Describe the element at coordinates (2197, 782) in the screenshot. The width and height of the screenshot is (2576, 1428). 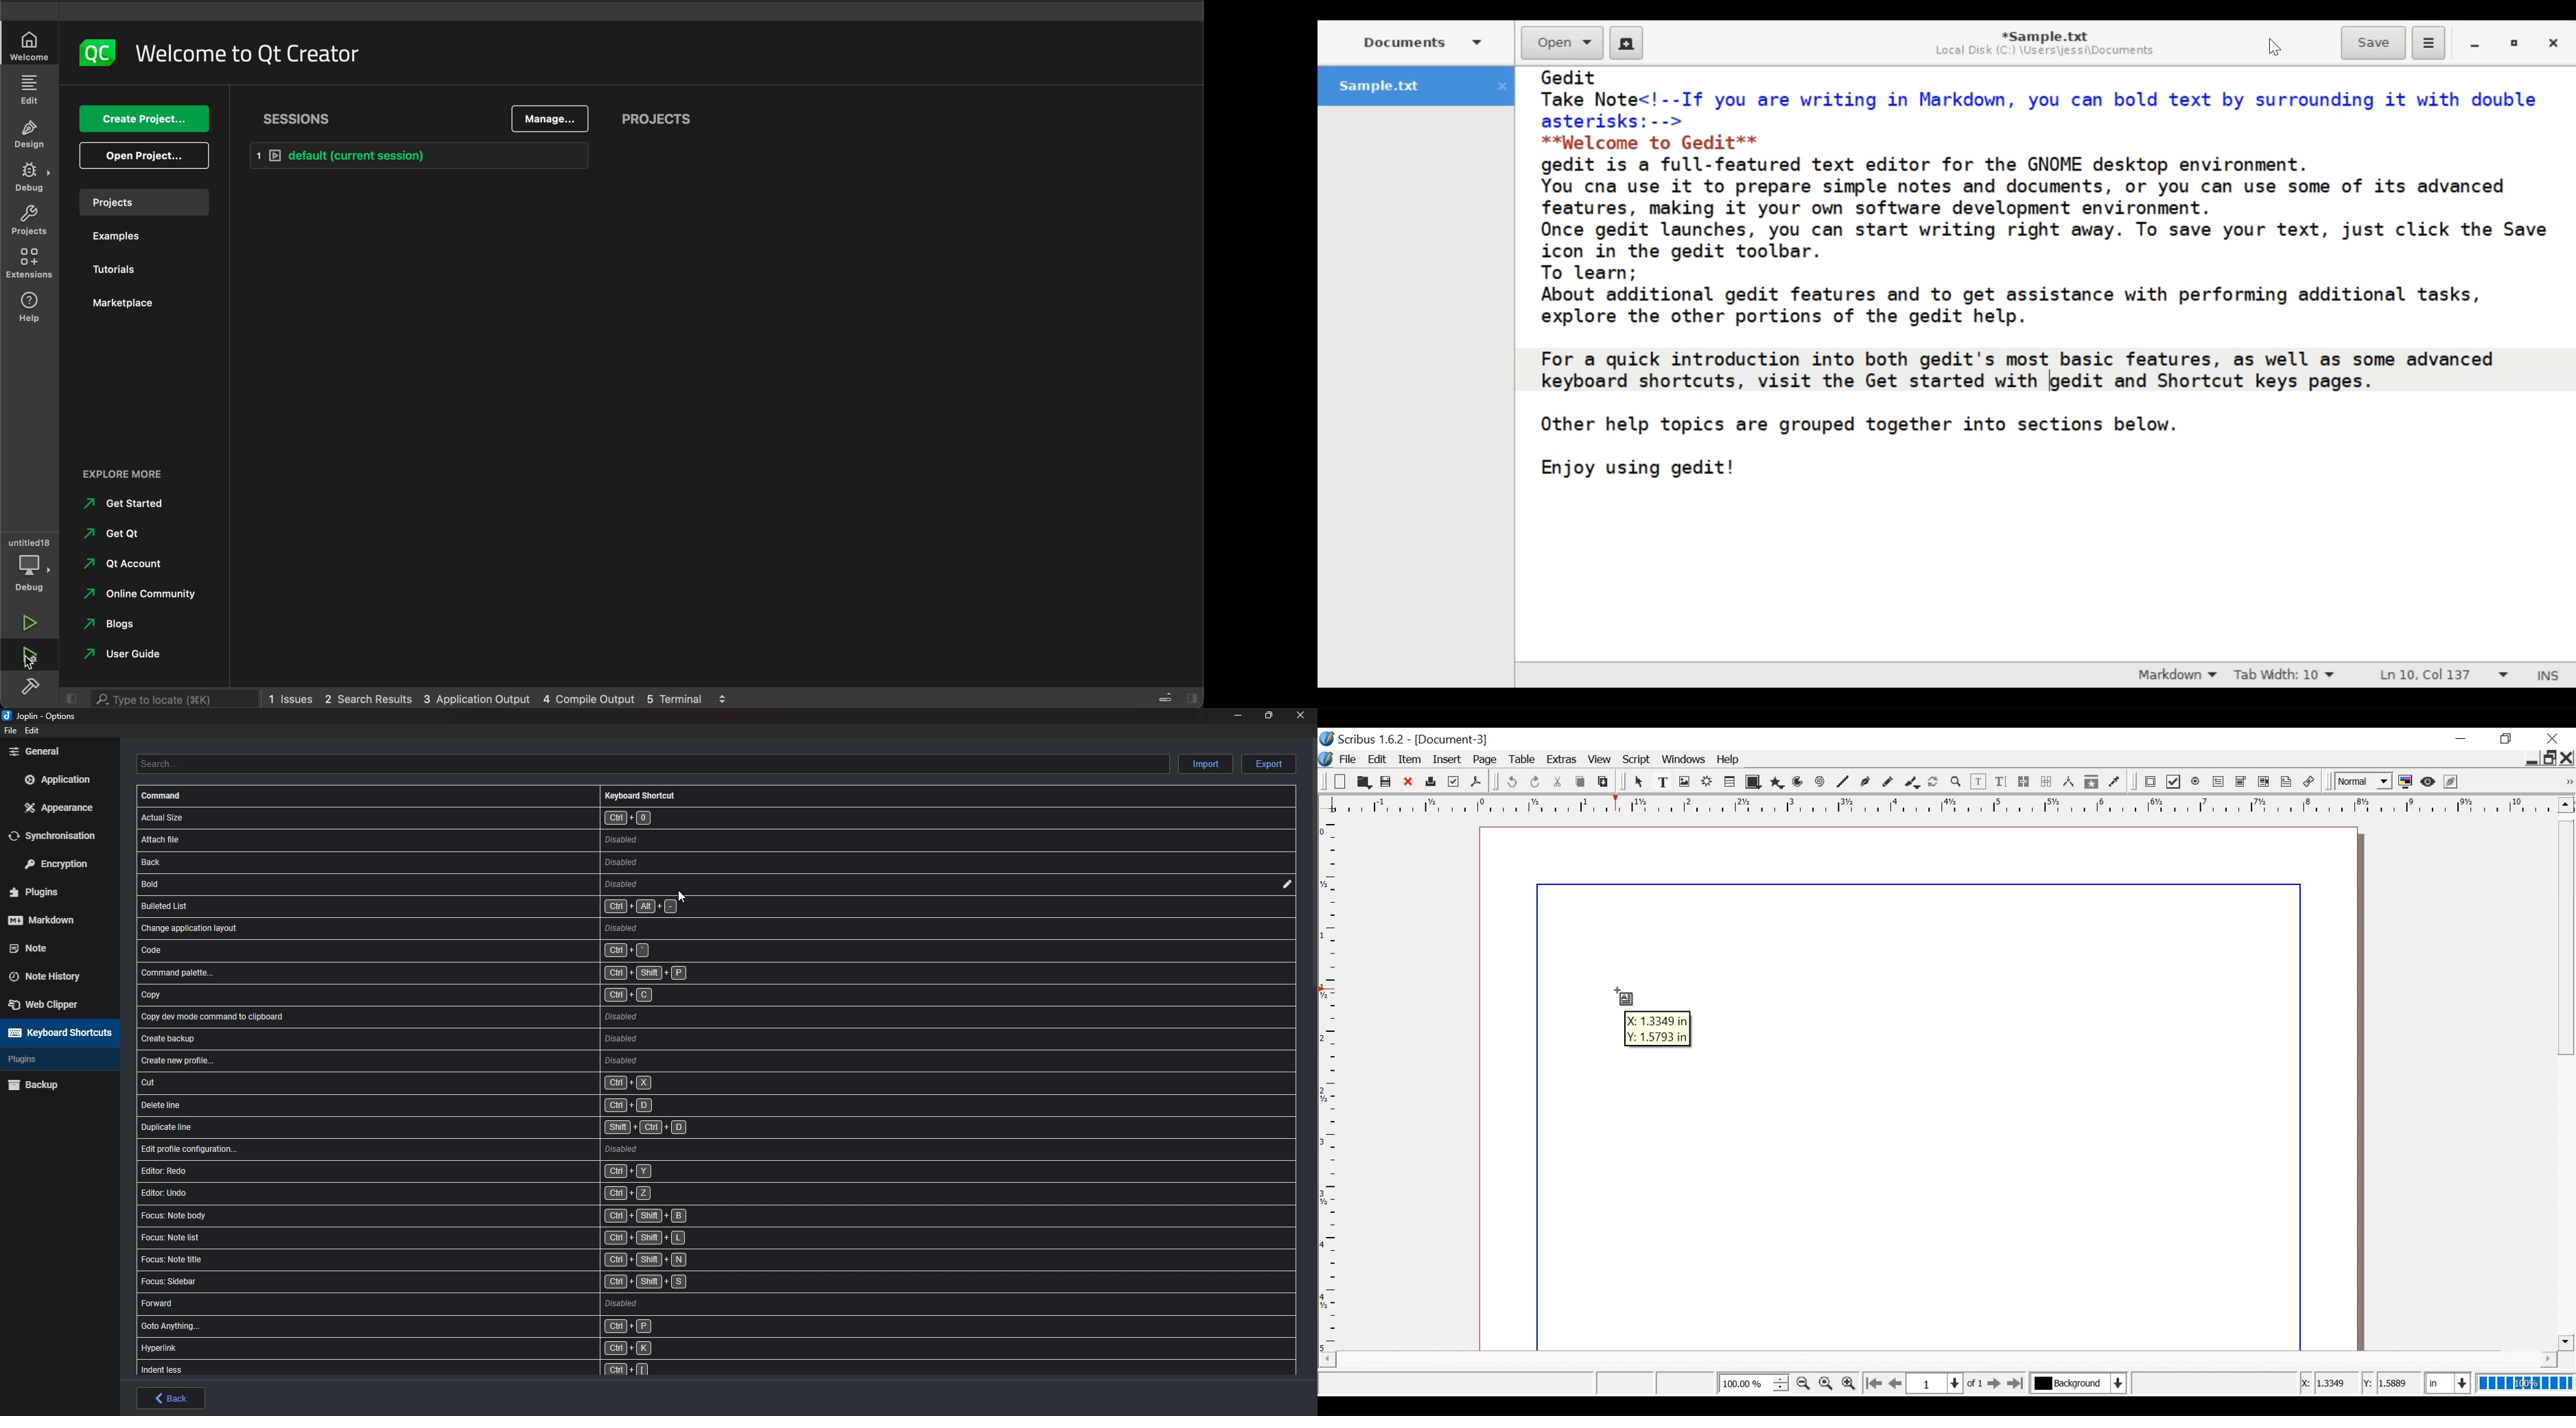
I see `PDF Radio Button` at that location.